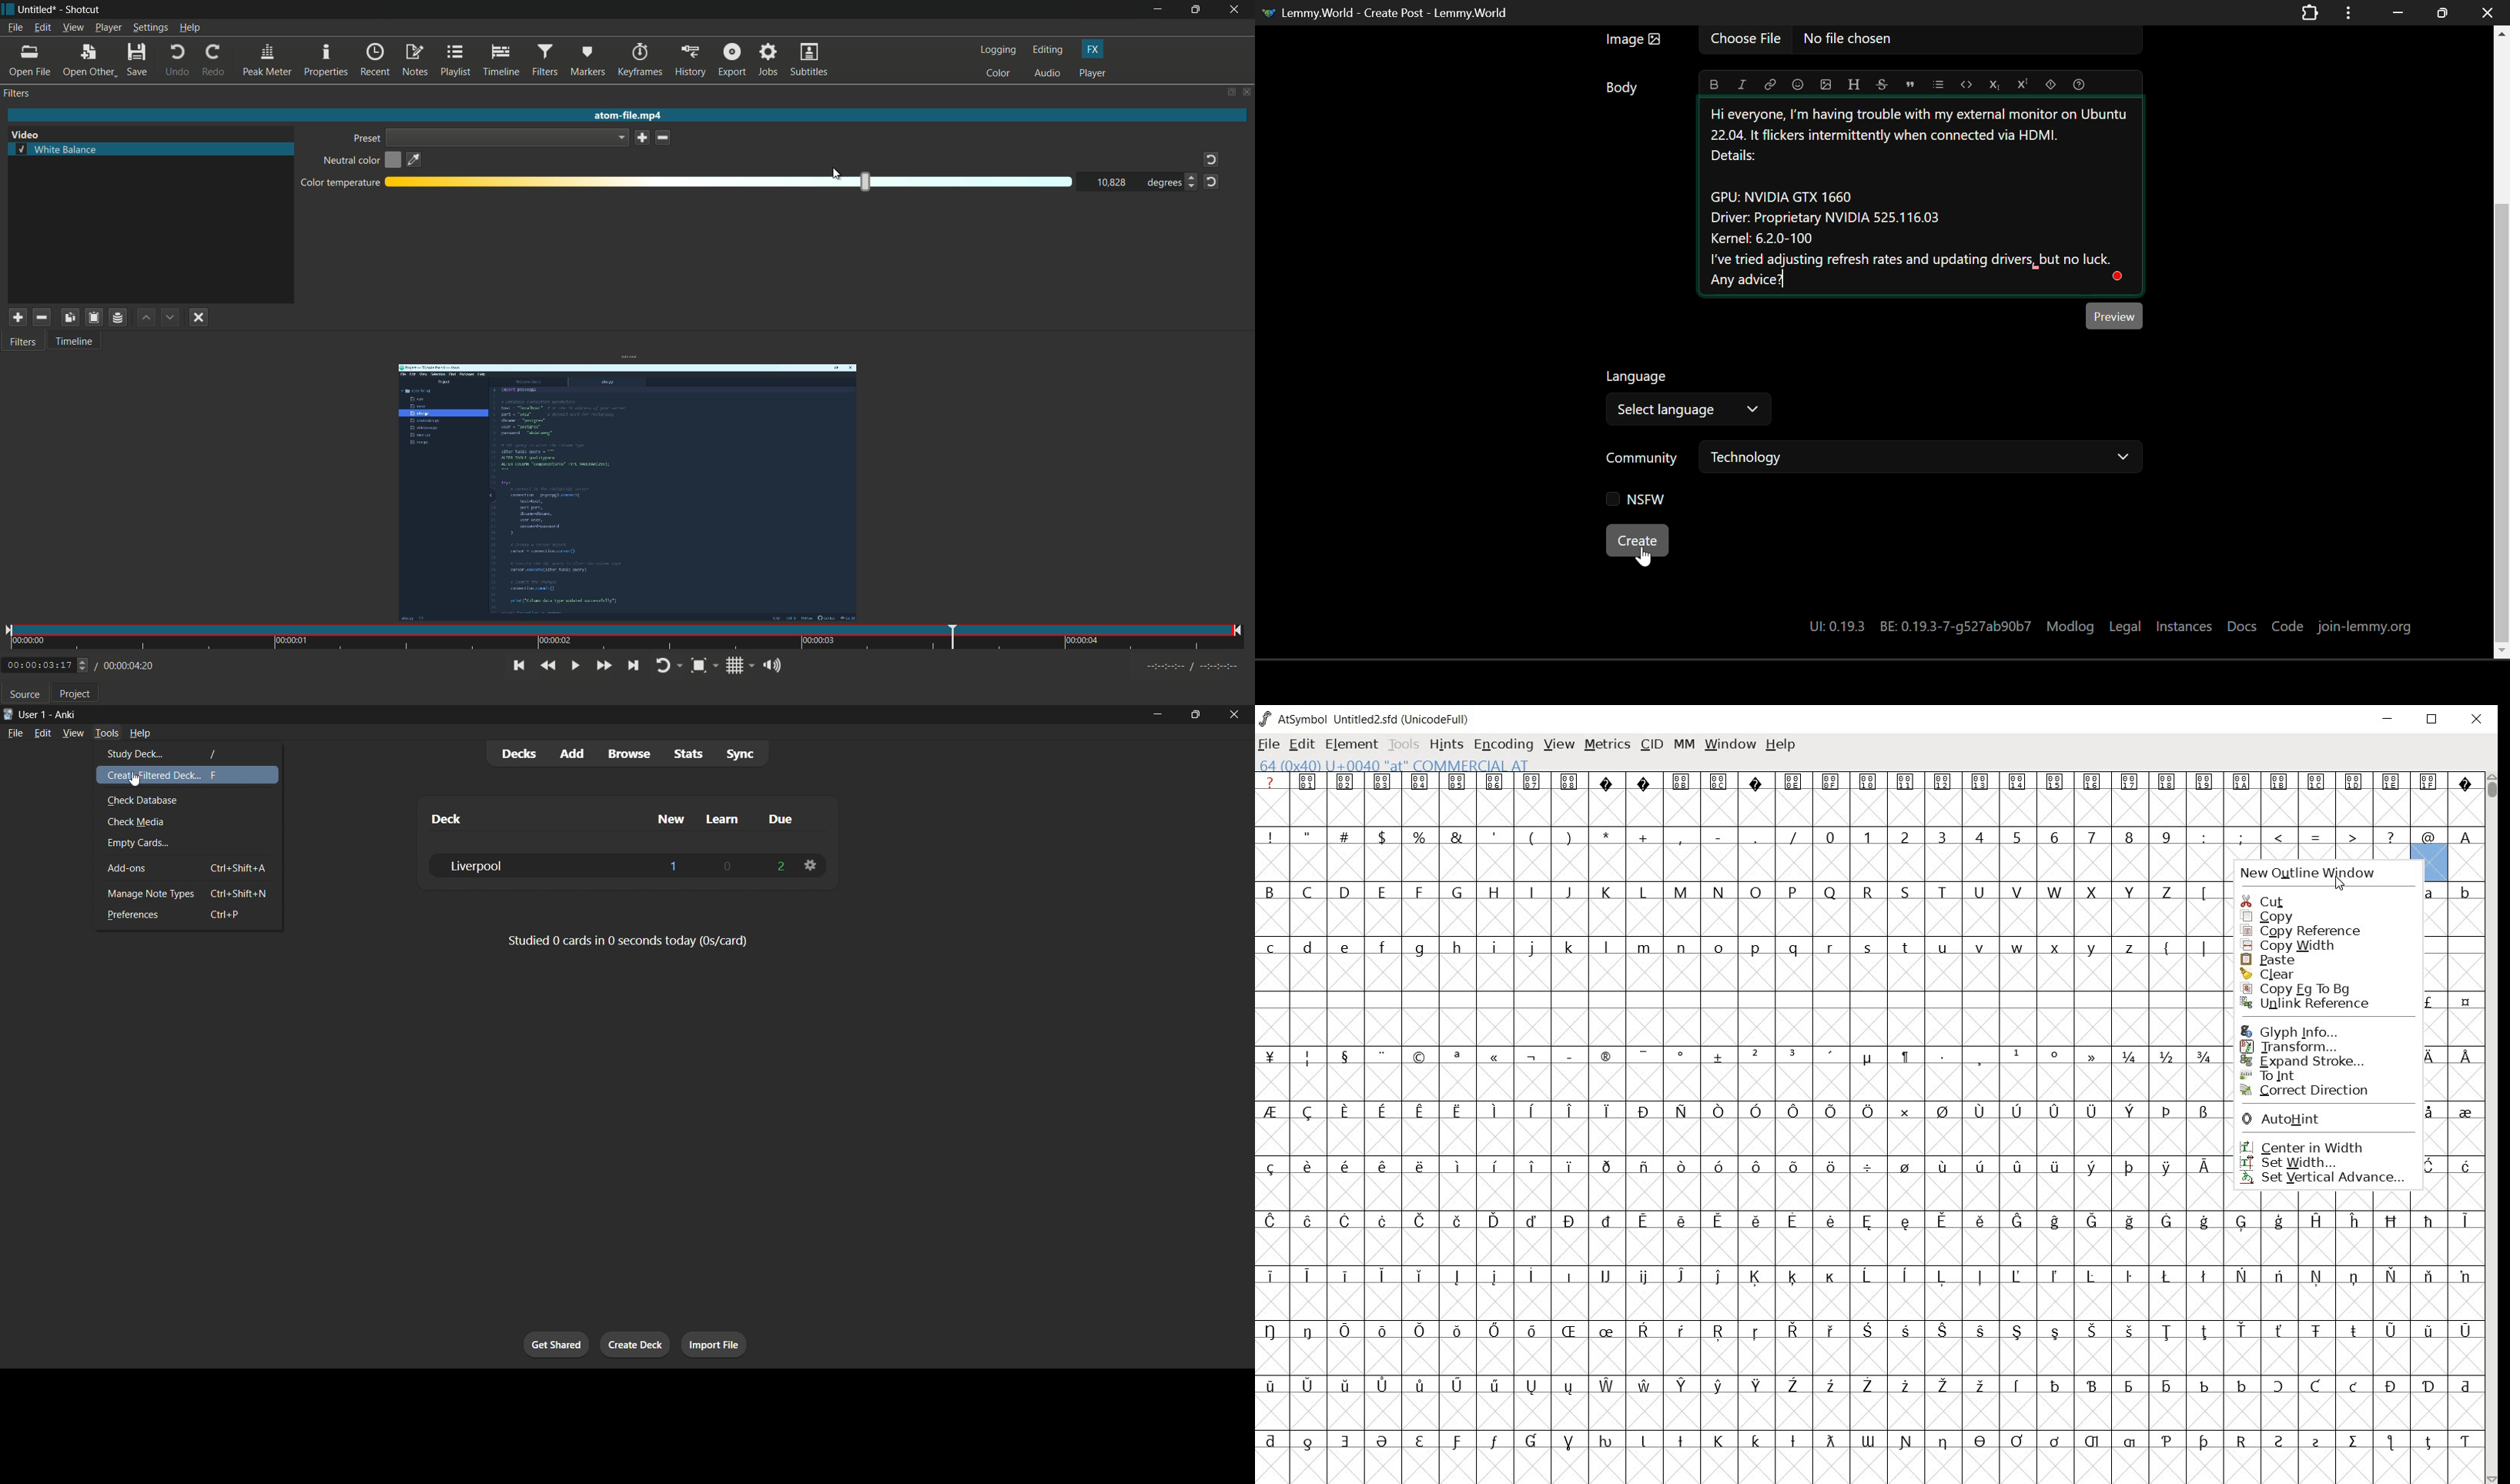 The height and width of the screenshot is (1484, 2520). Describe the element at coordinates (57, 149) in the screenshot. I see `white balance filter selected` at that location.